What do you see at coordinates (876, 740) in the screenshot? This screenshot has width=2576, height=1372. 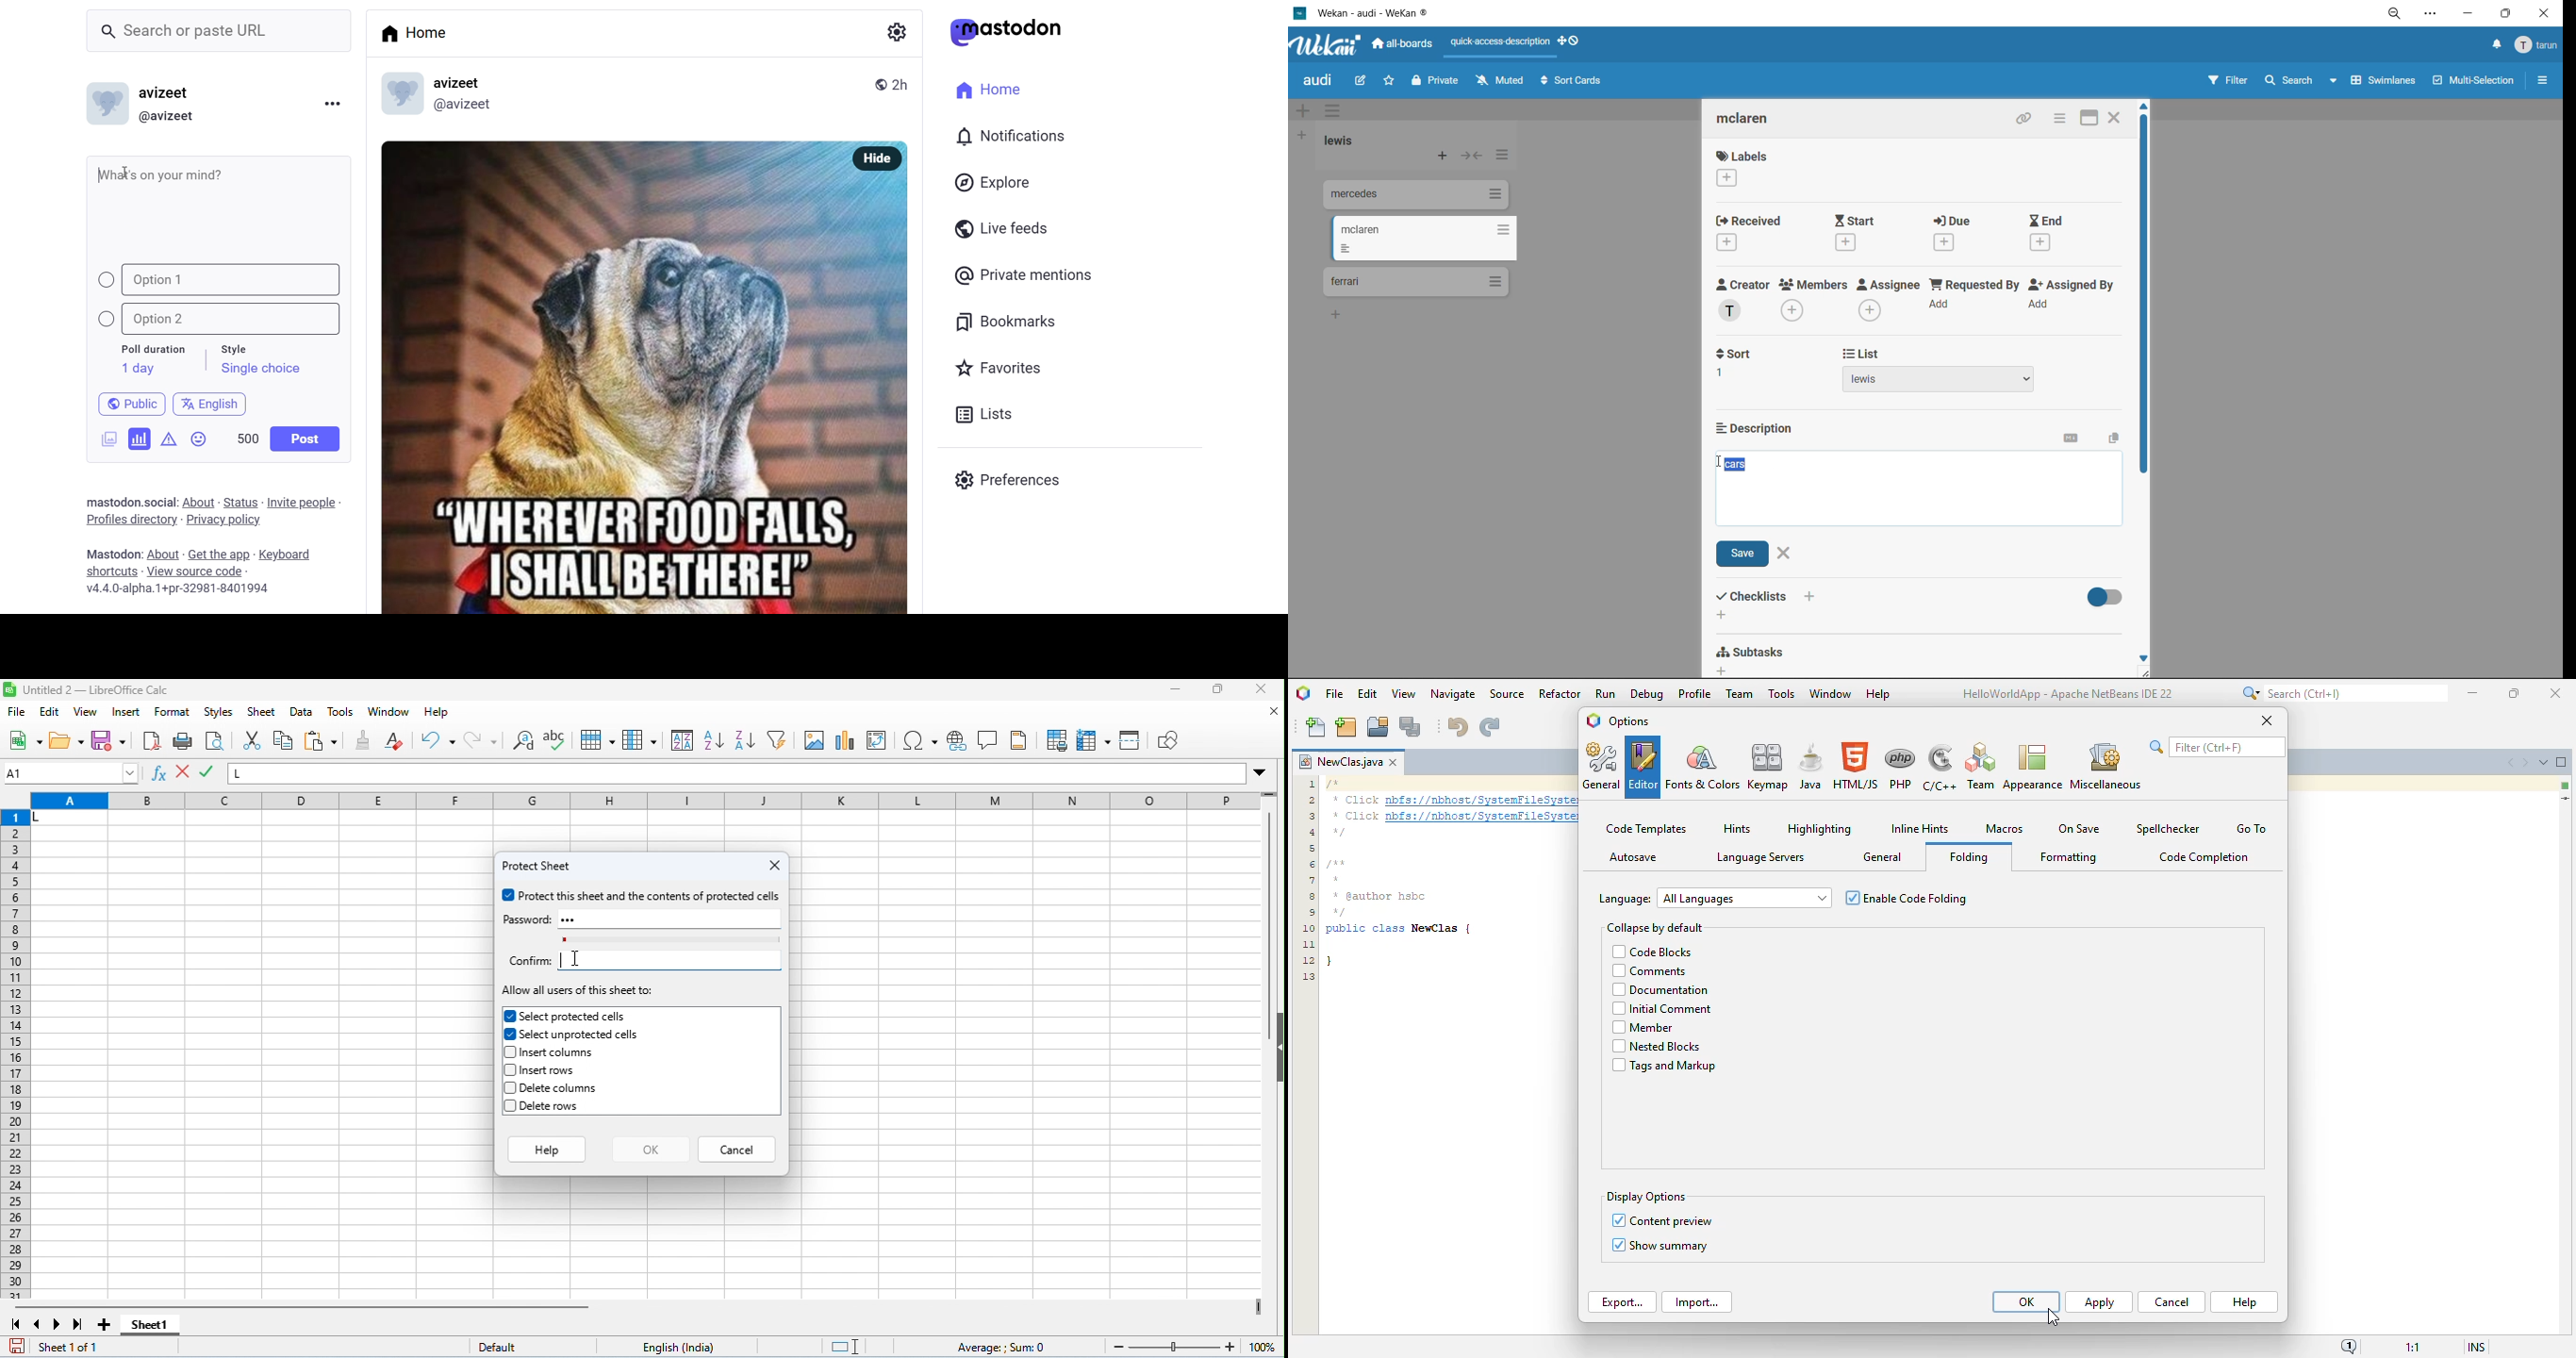 I see `insert / add pivot table` at bounding box center [876, 740].